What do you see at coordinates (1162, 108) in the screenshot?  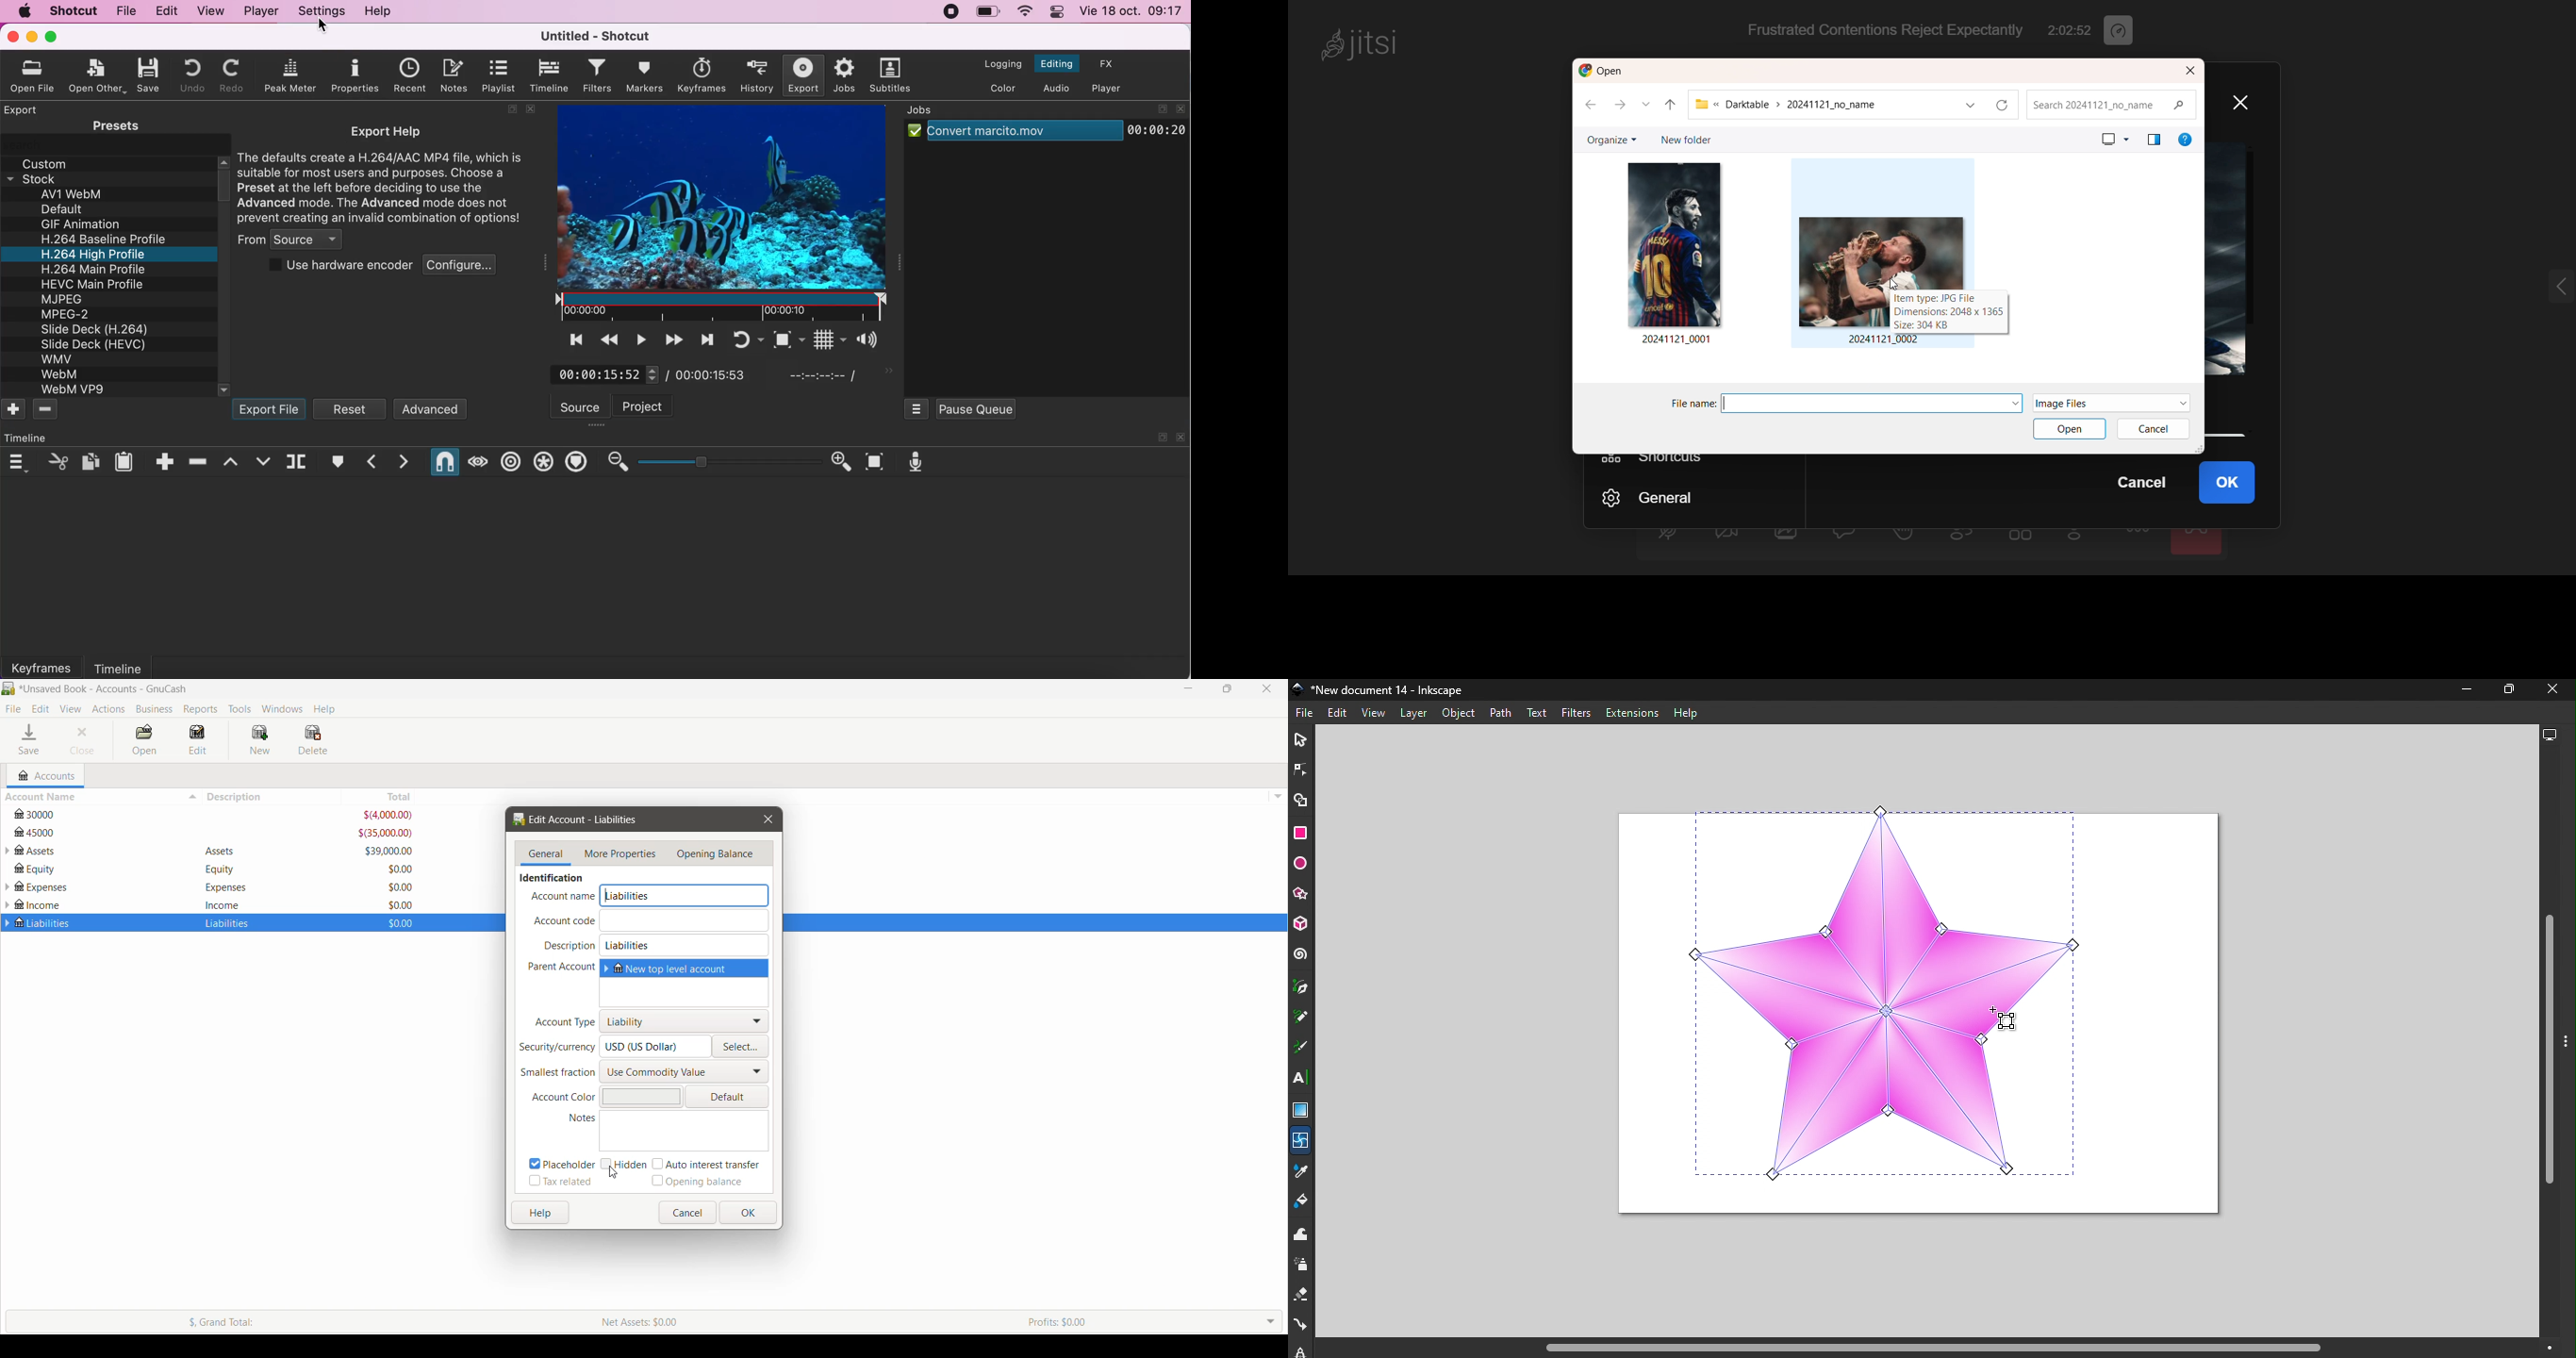 I see `maximize` at bounding box center [1162, 108].